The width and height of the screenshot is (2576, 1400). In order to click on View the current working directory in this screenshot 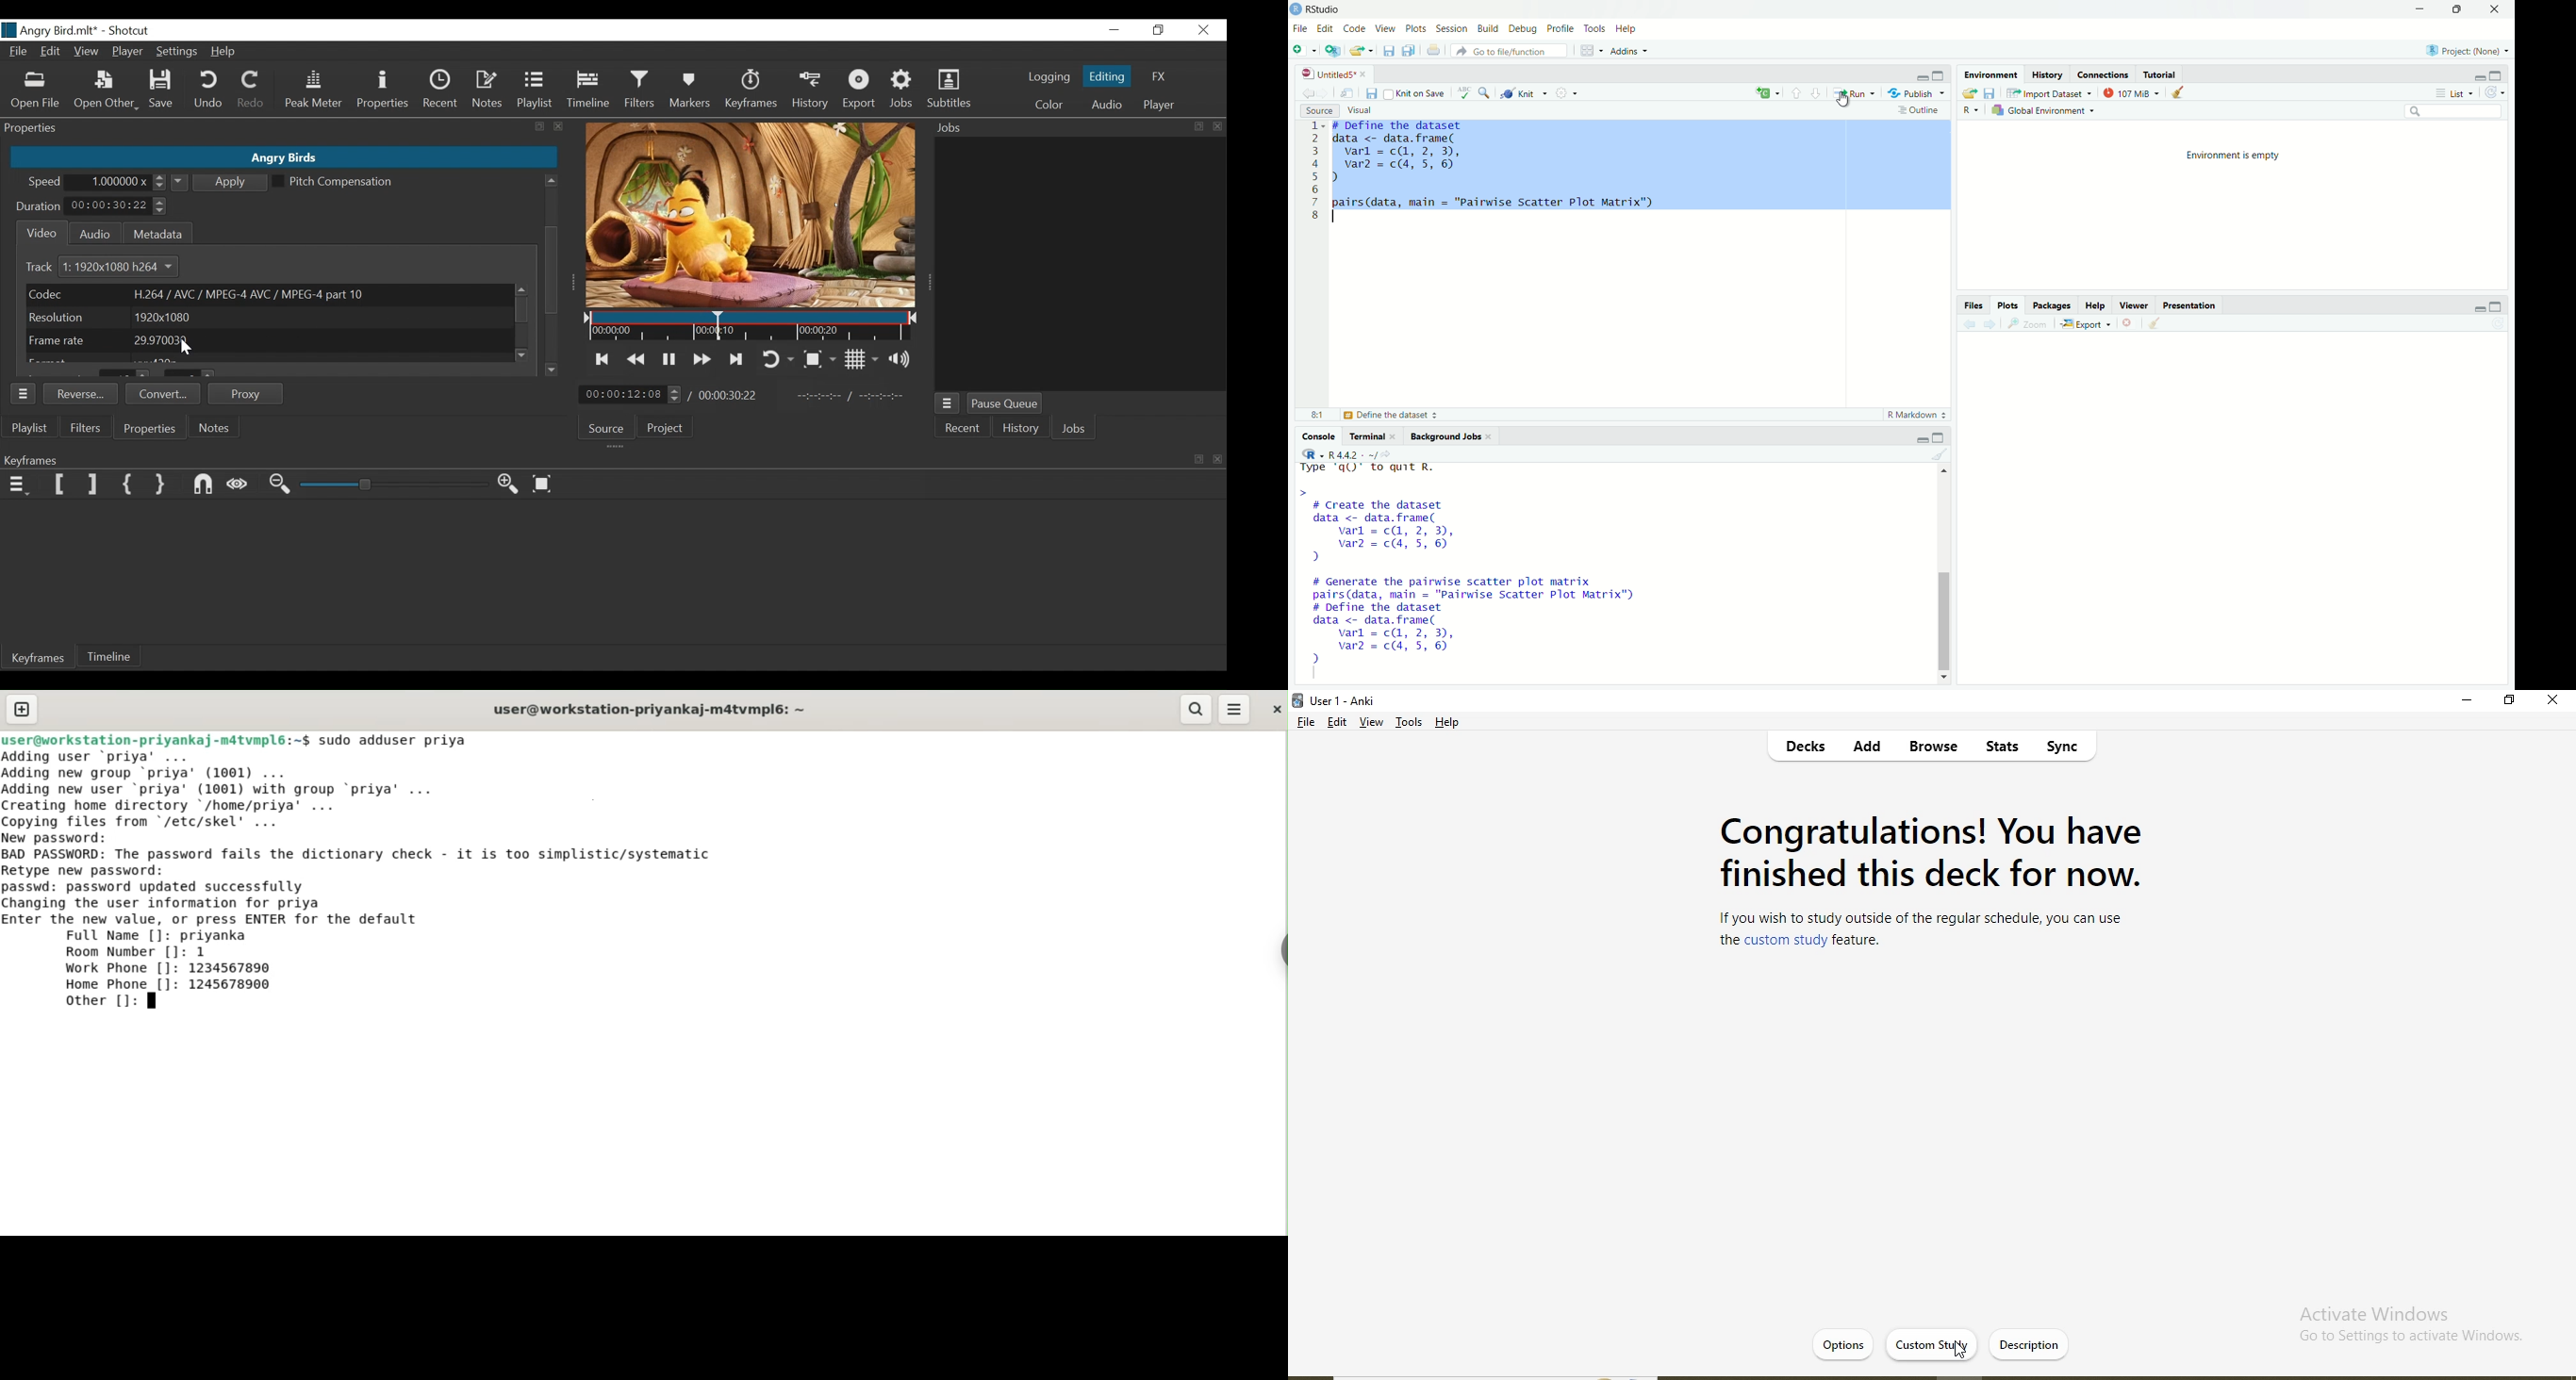, I will do `click(1388, 452)`.